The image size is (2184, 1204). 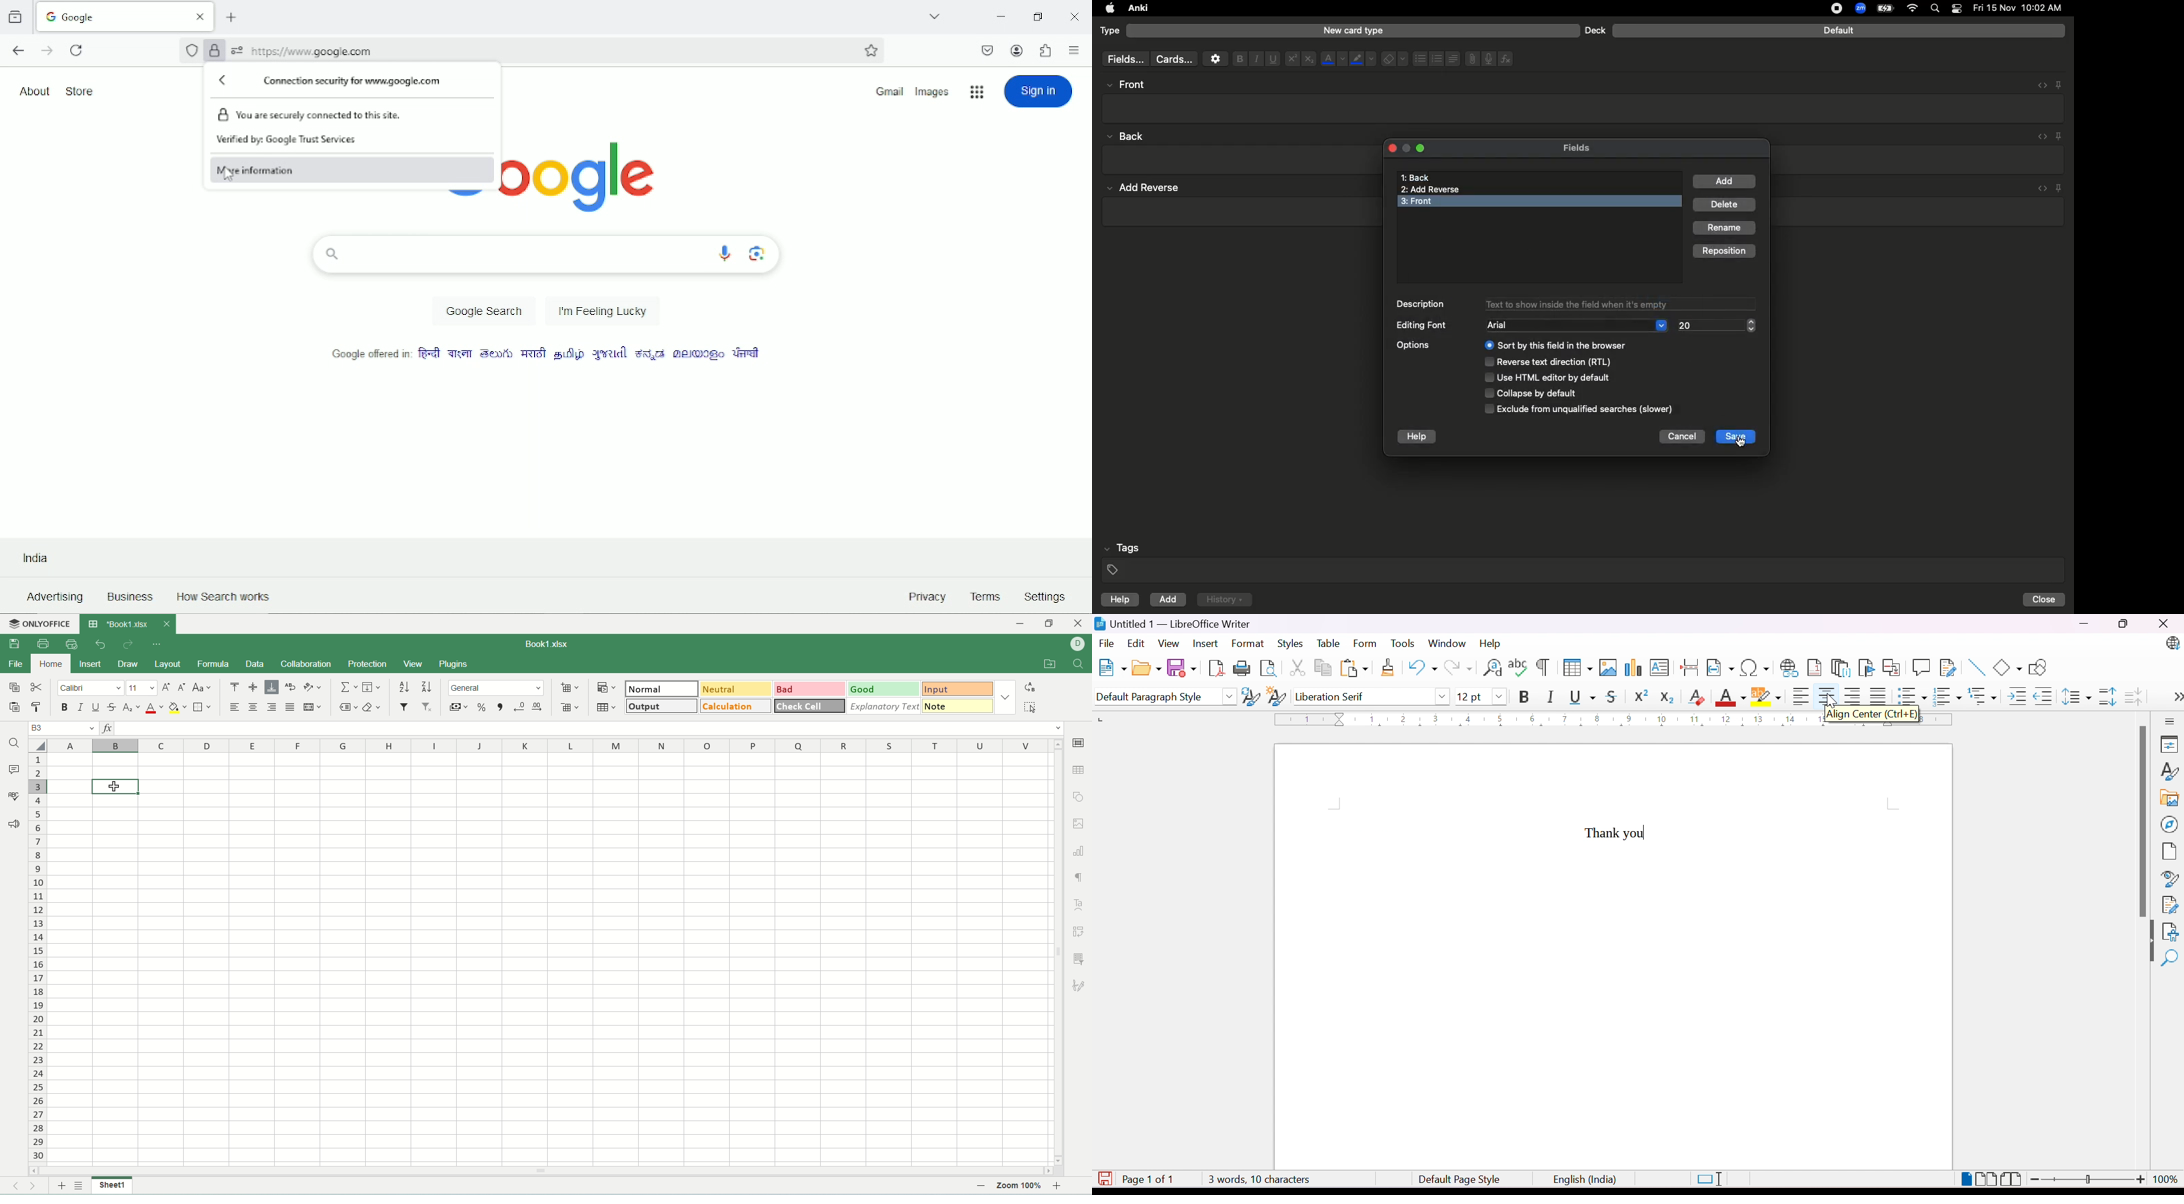 I want to click on number format, so click(x=498, y=687).